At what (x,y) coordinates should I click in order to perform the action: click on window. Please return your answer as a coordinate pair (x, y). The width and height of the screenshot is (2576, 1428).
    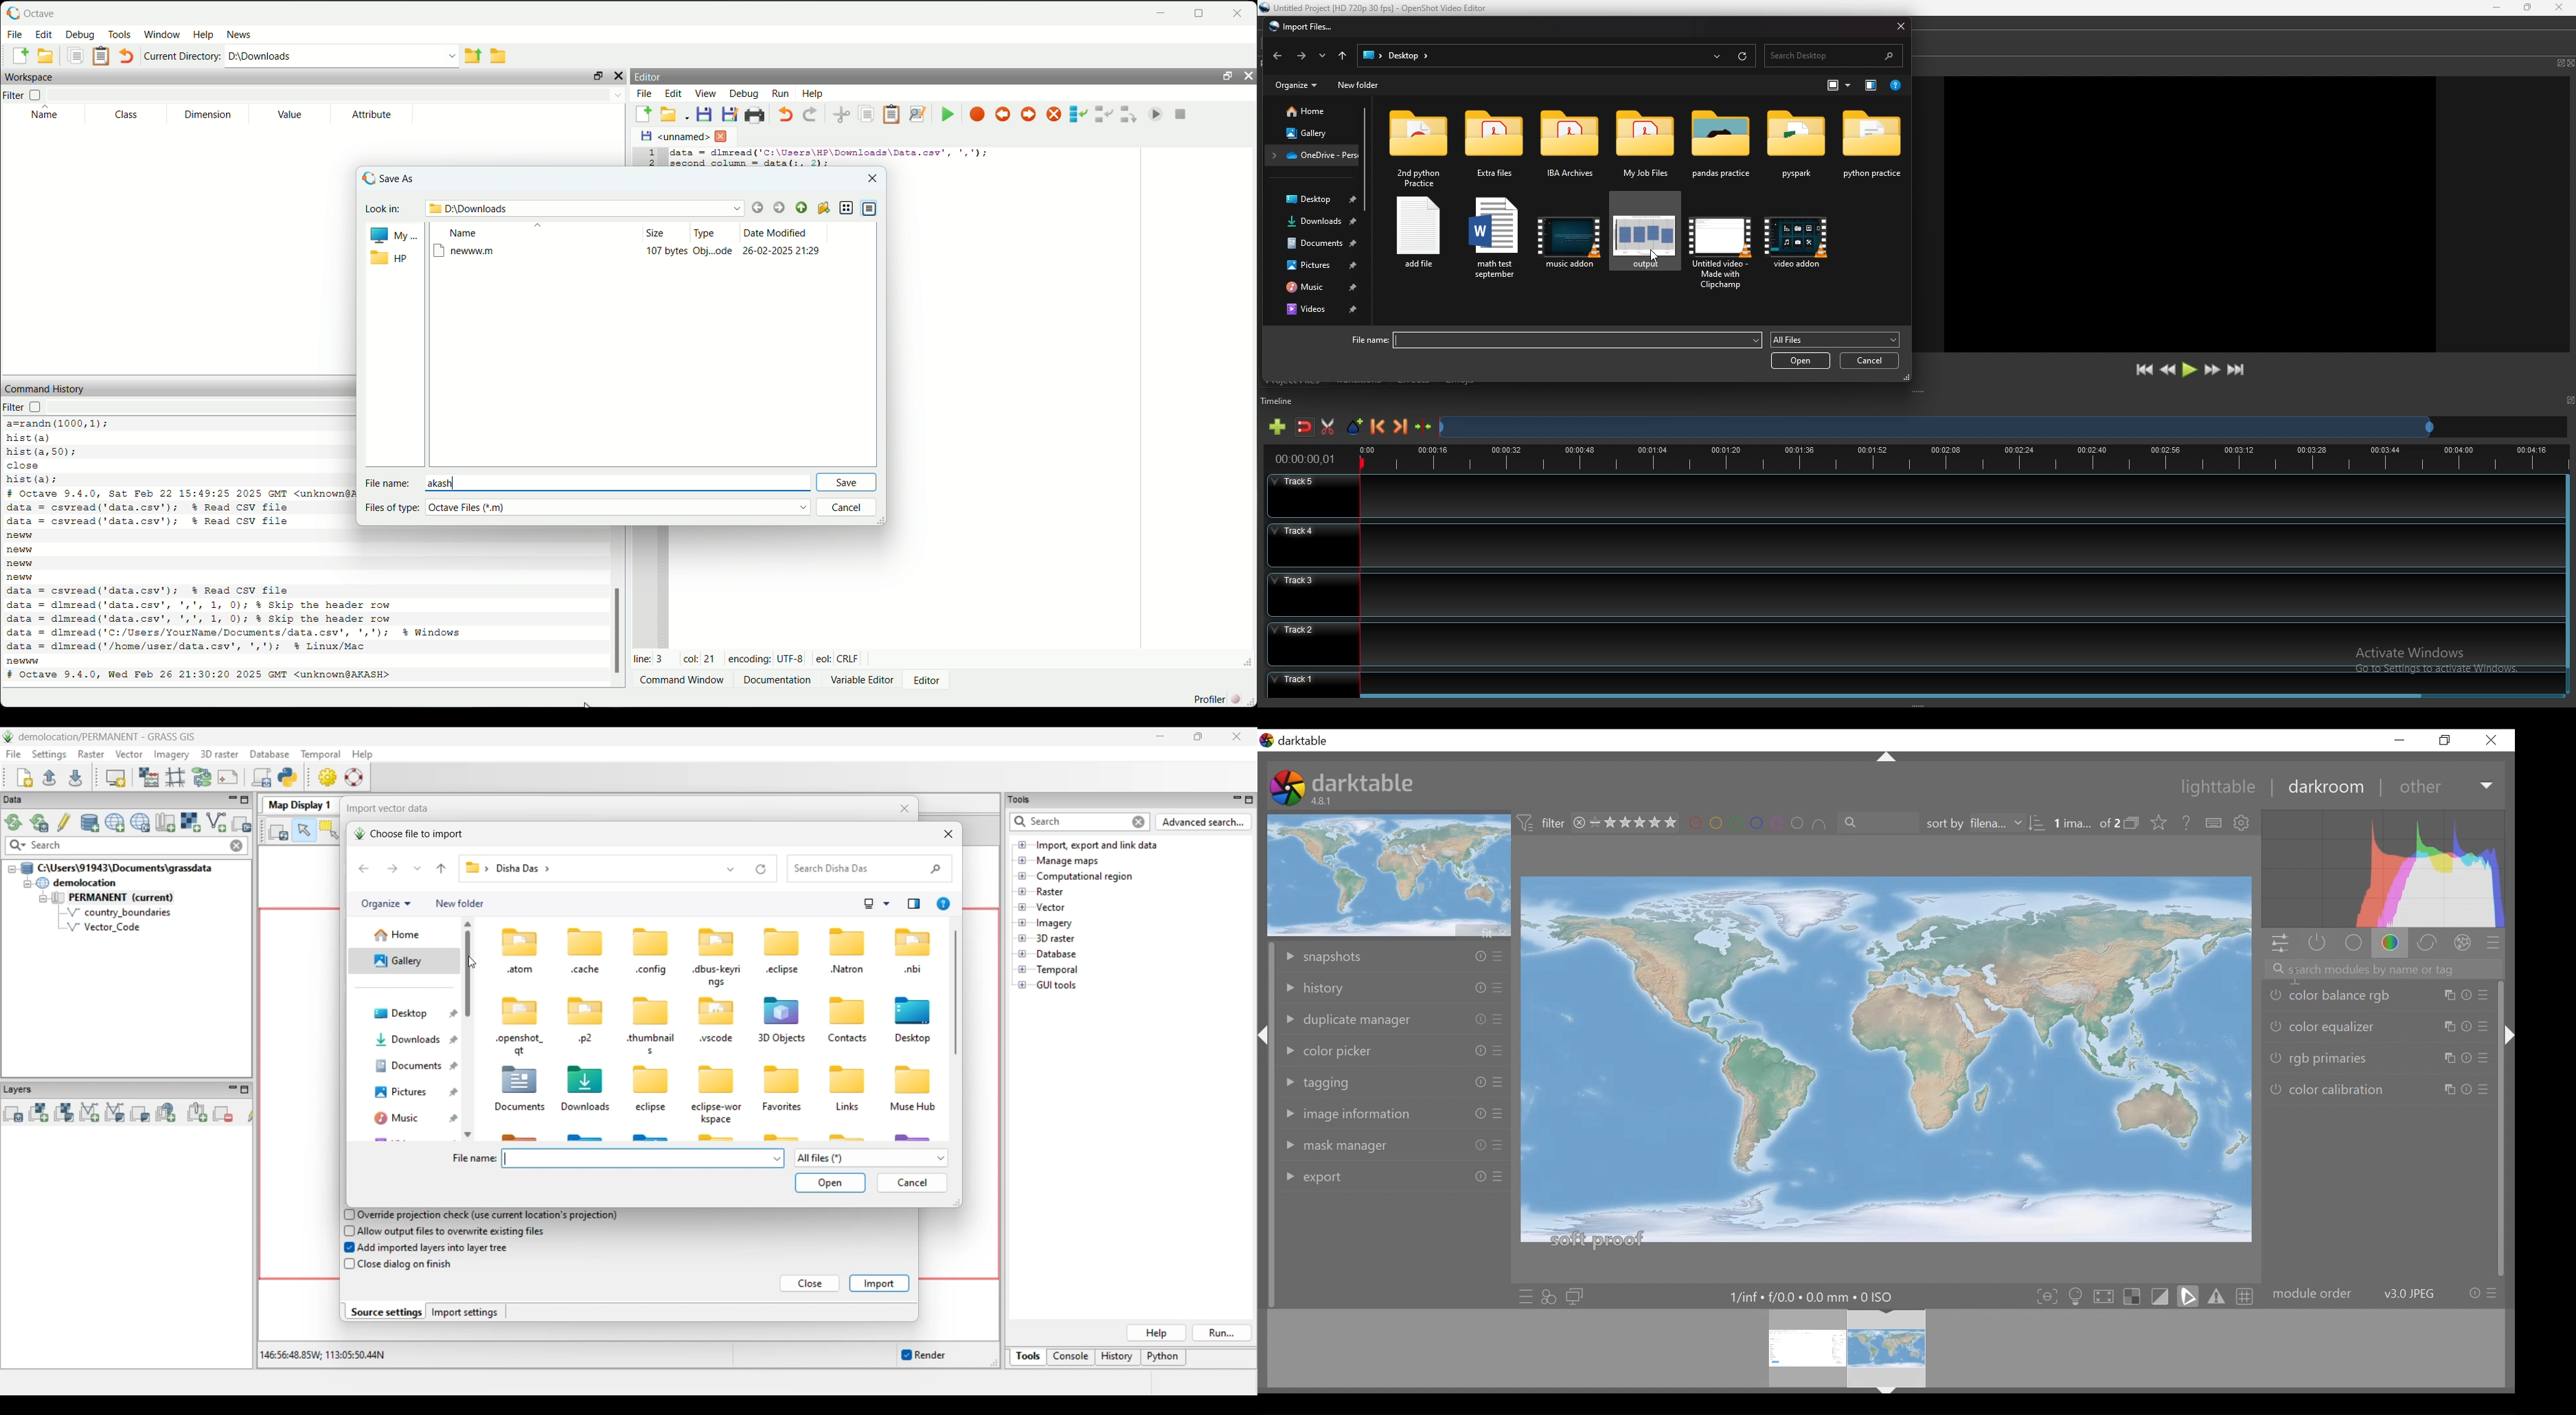
    Looking at the image, I should click on (162, 35).